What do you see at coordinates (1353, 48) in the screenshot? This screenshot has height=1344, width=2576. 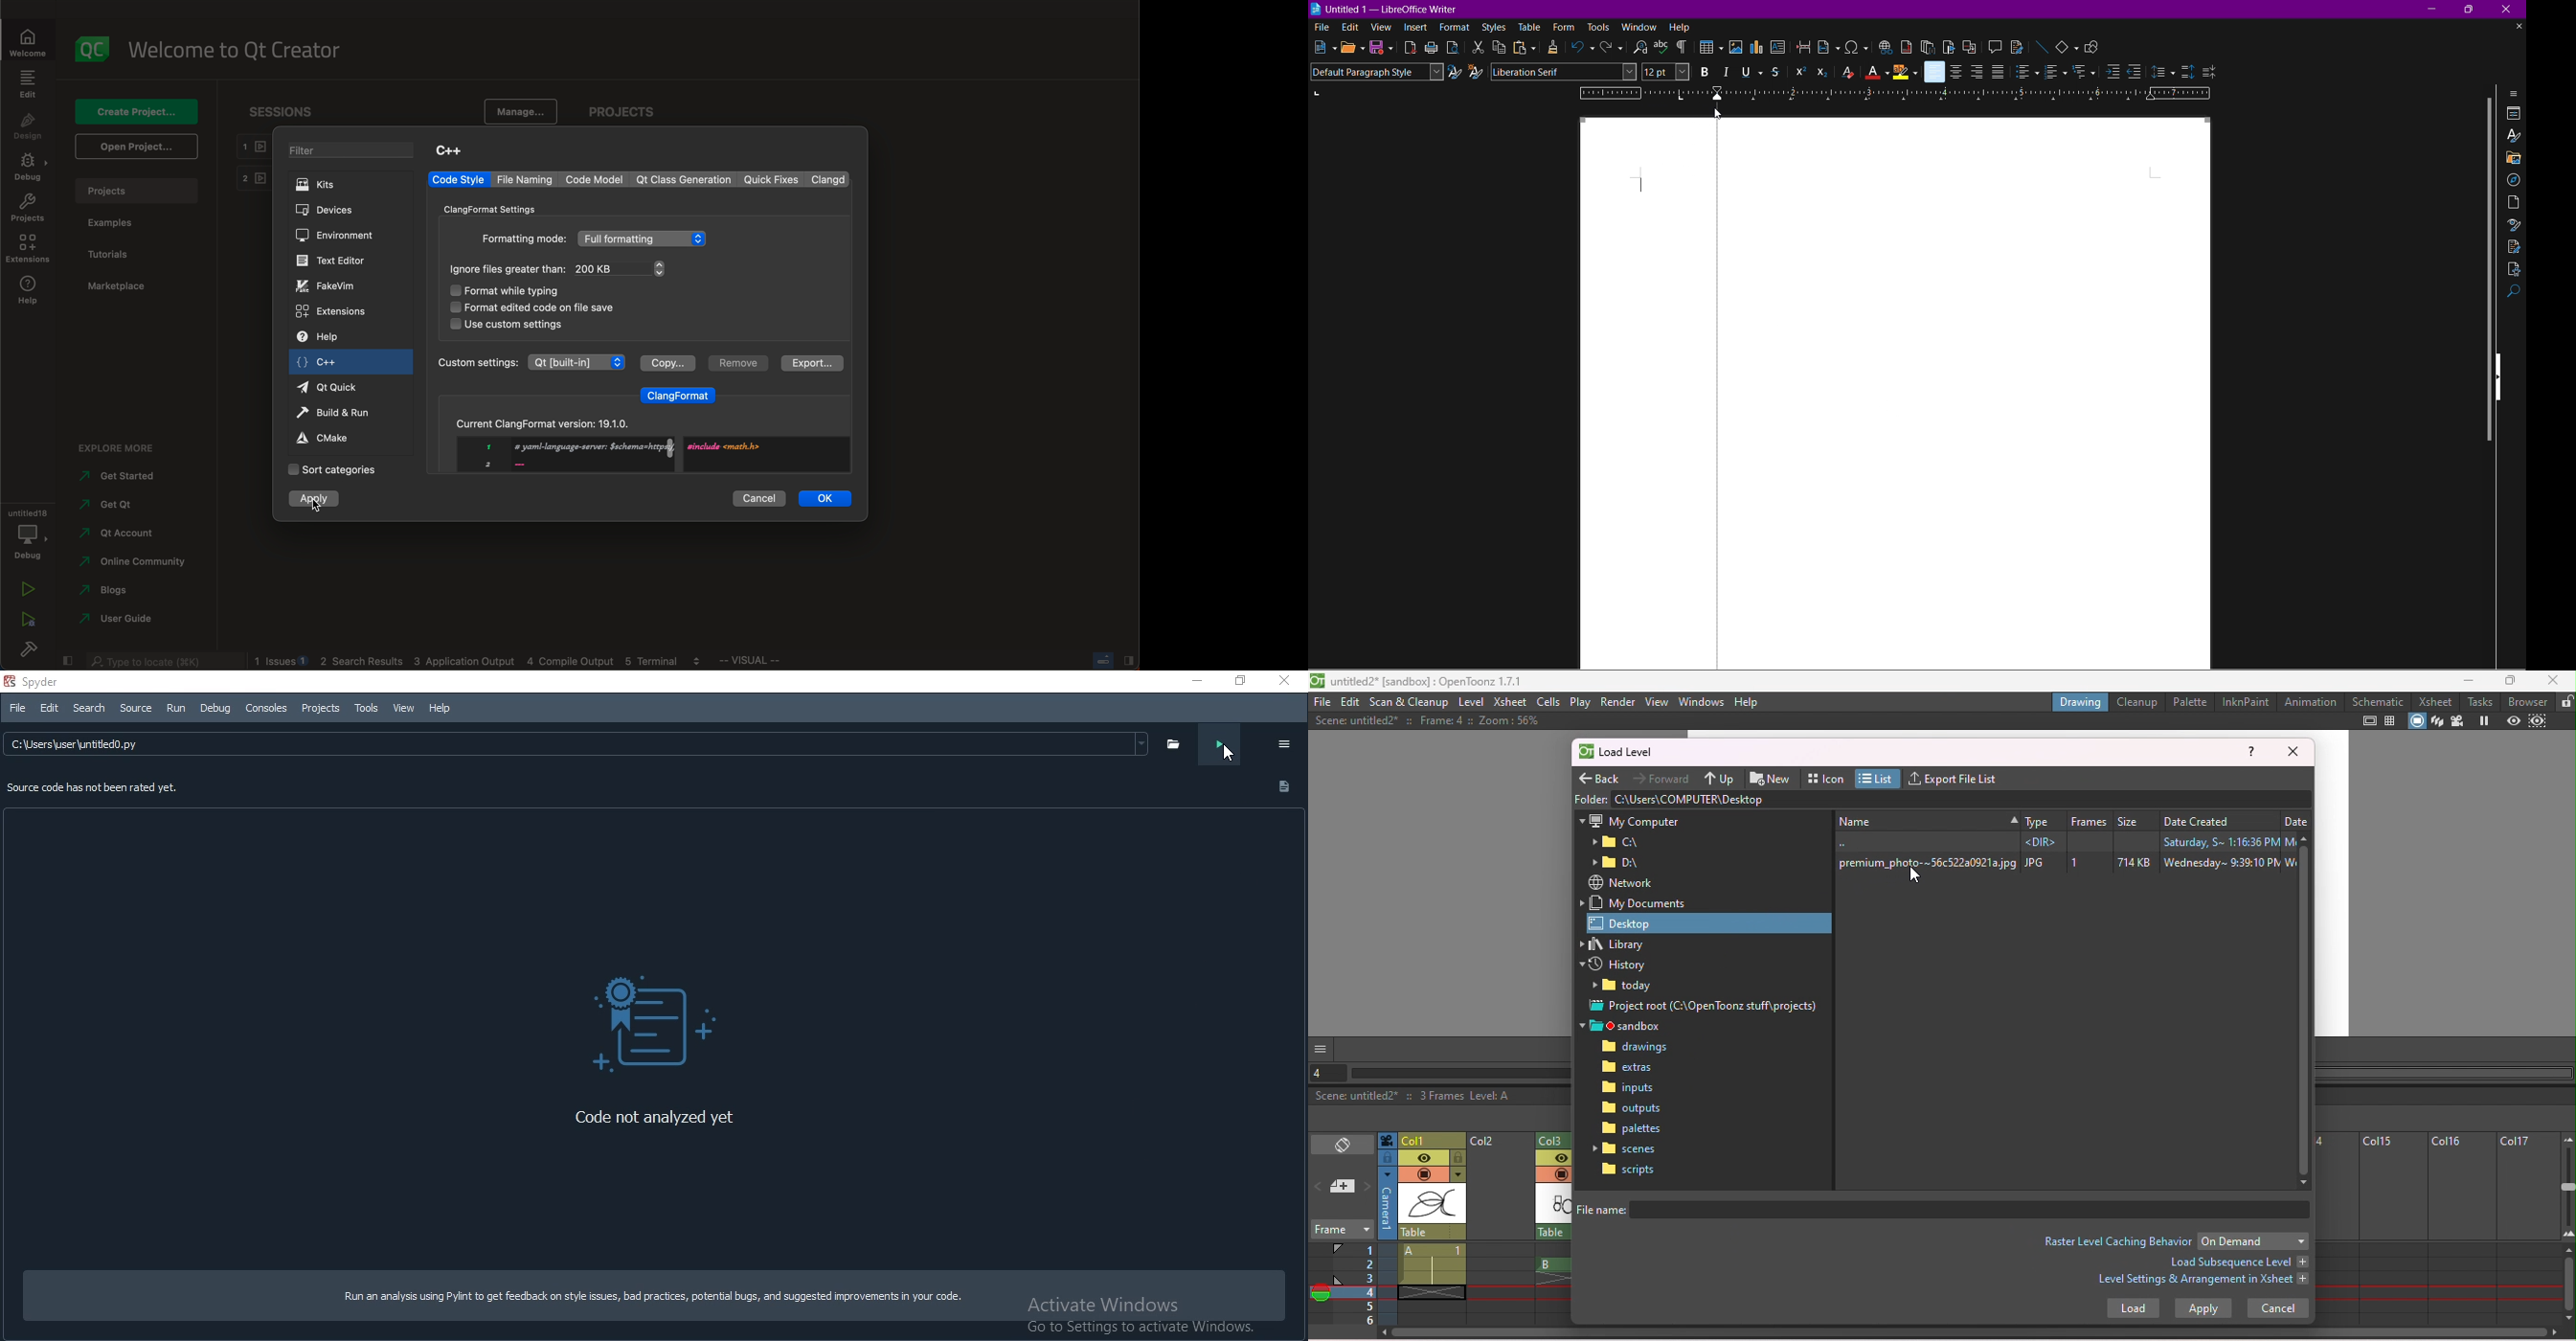 I see `Open` at bounding box center [1353, 48].